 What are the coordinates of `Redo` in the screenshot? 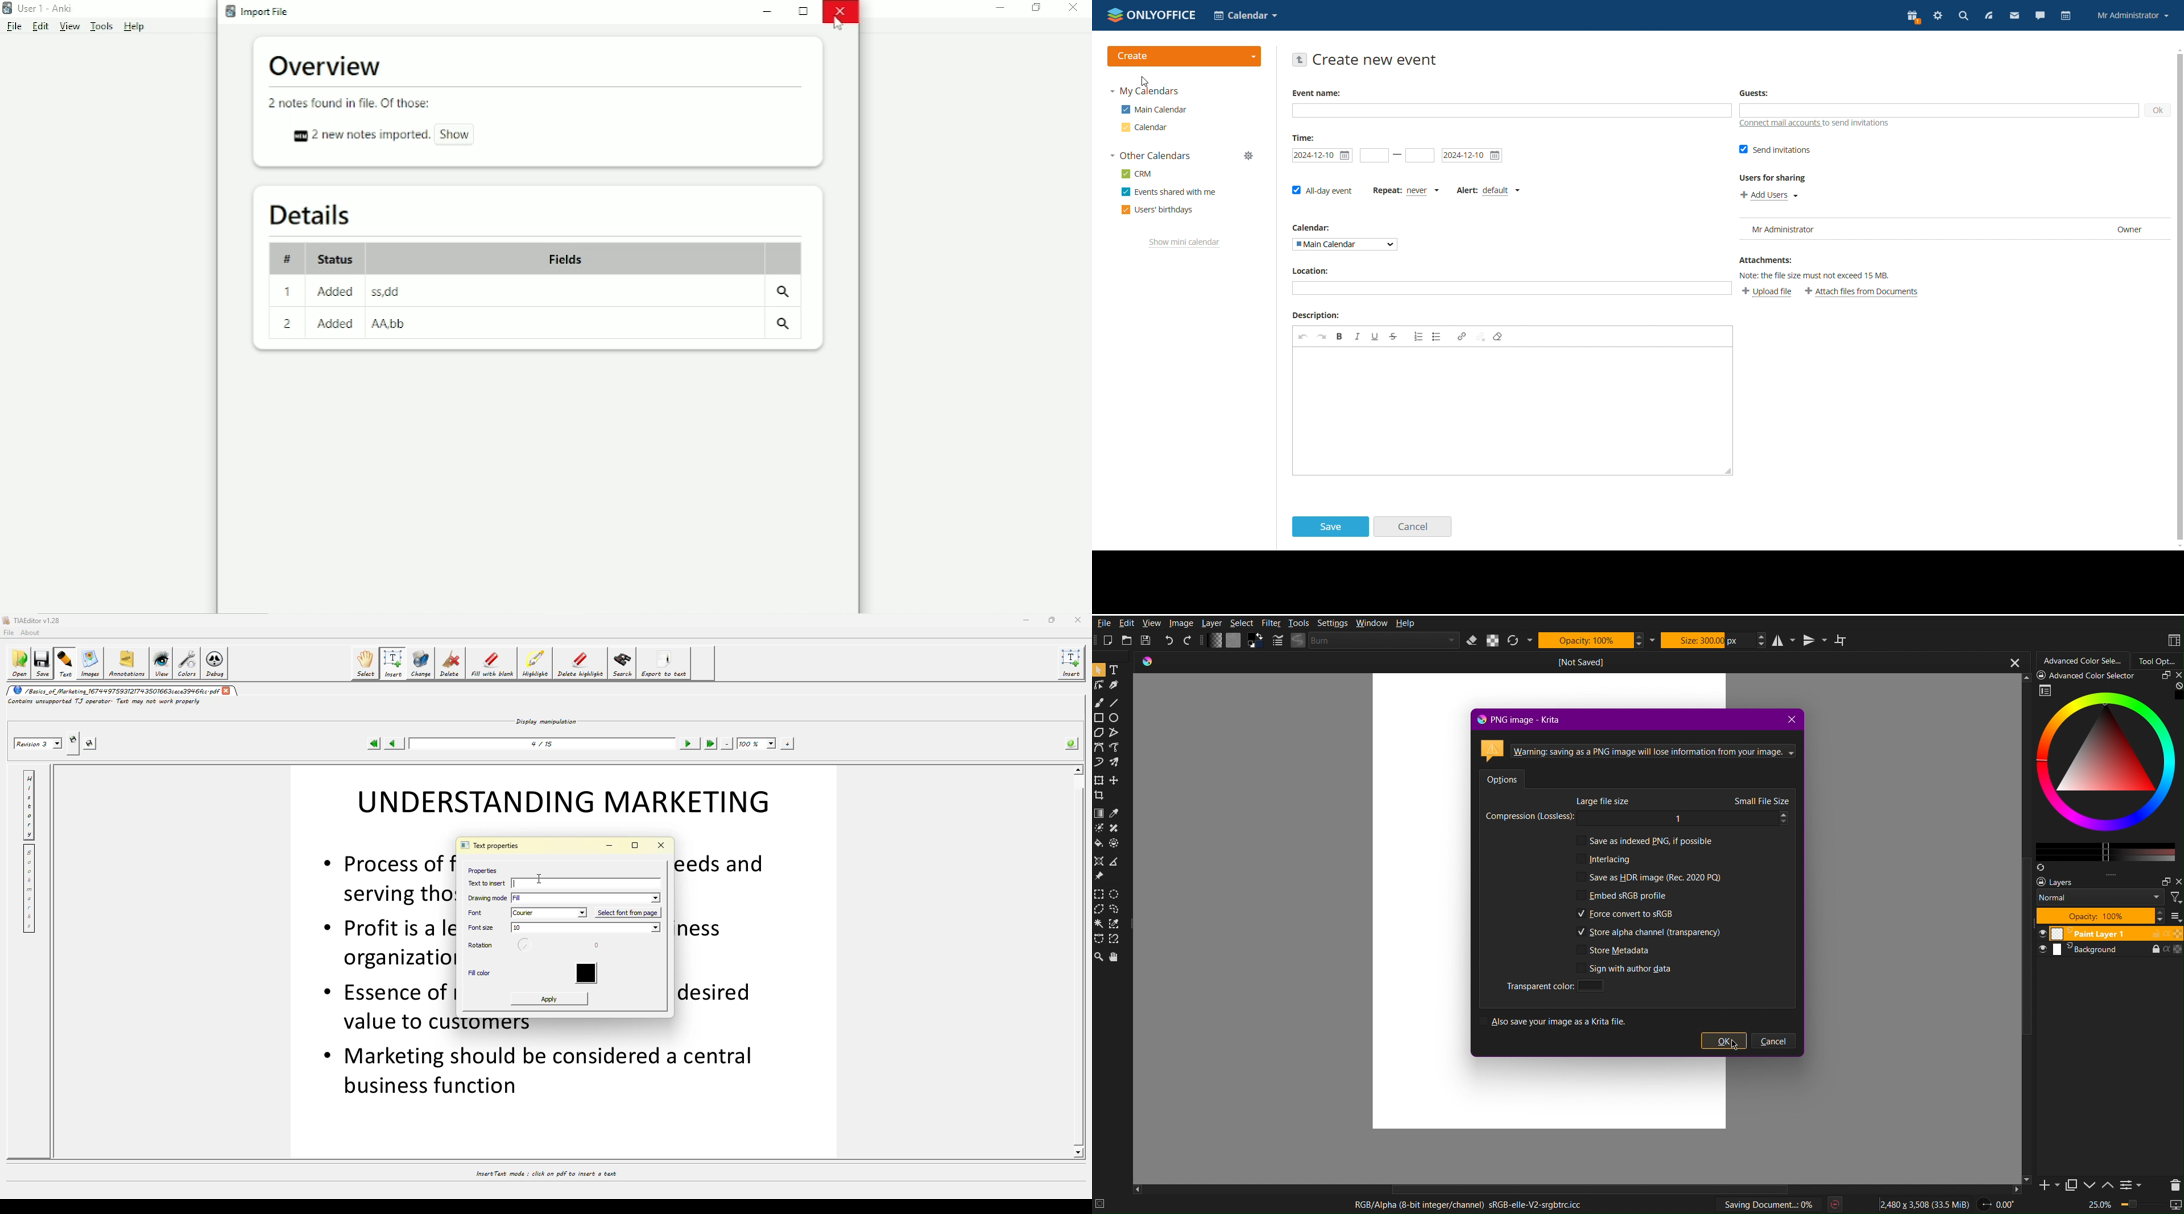 It's located at (1188, 641).